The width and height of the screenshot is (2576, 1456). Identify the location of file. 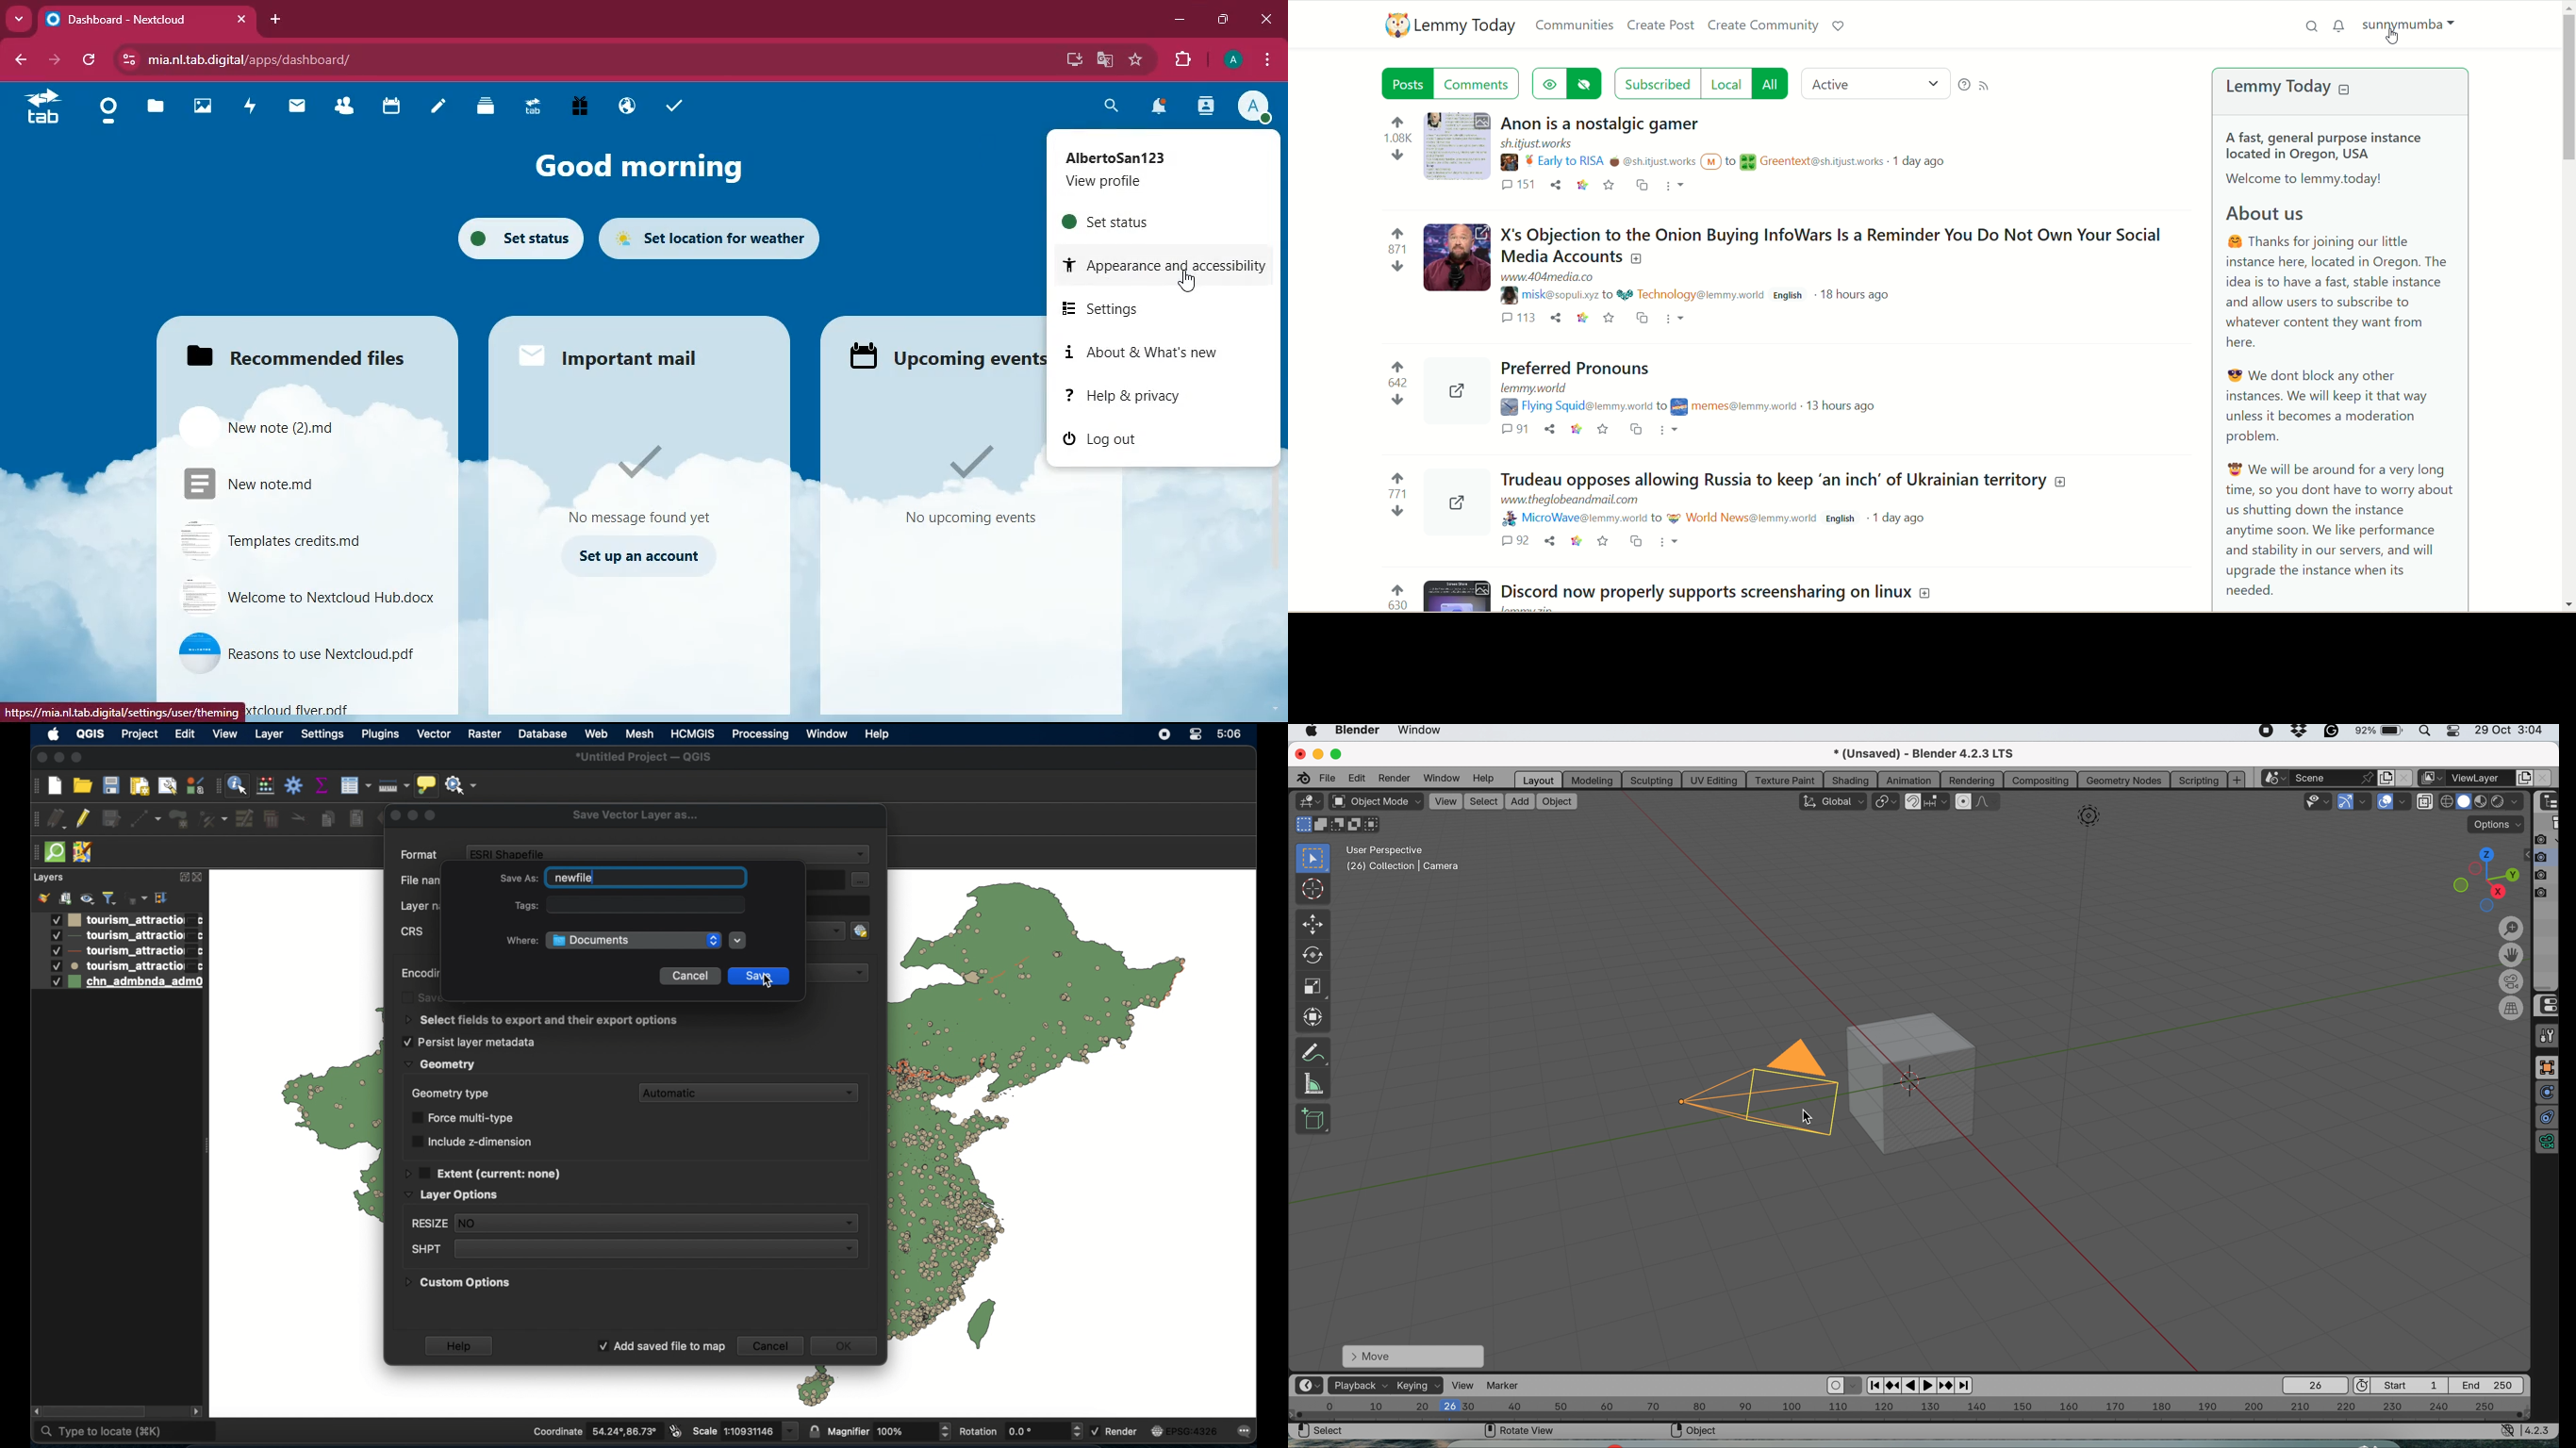
(272, 423).